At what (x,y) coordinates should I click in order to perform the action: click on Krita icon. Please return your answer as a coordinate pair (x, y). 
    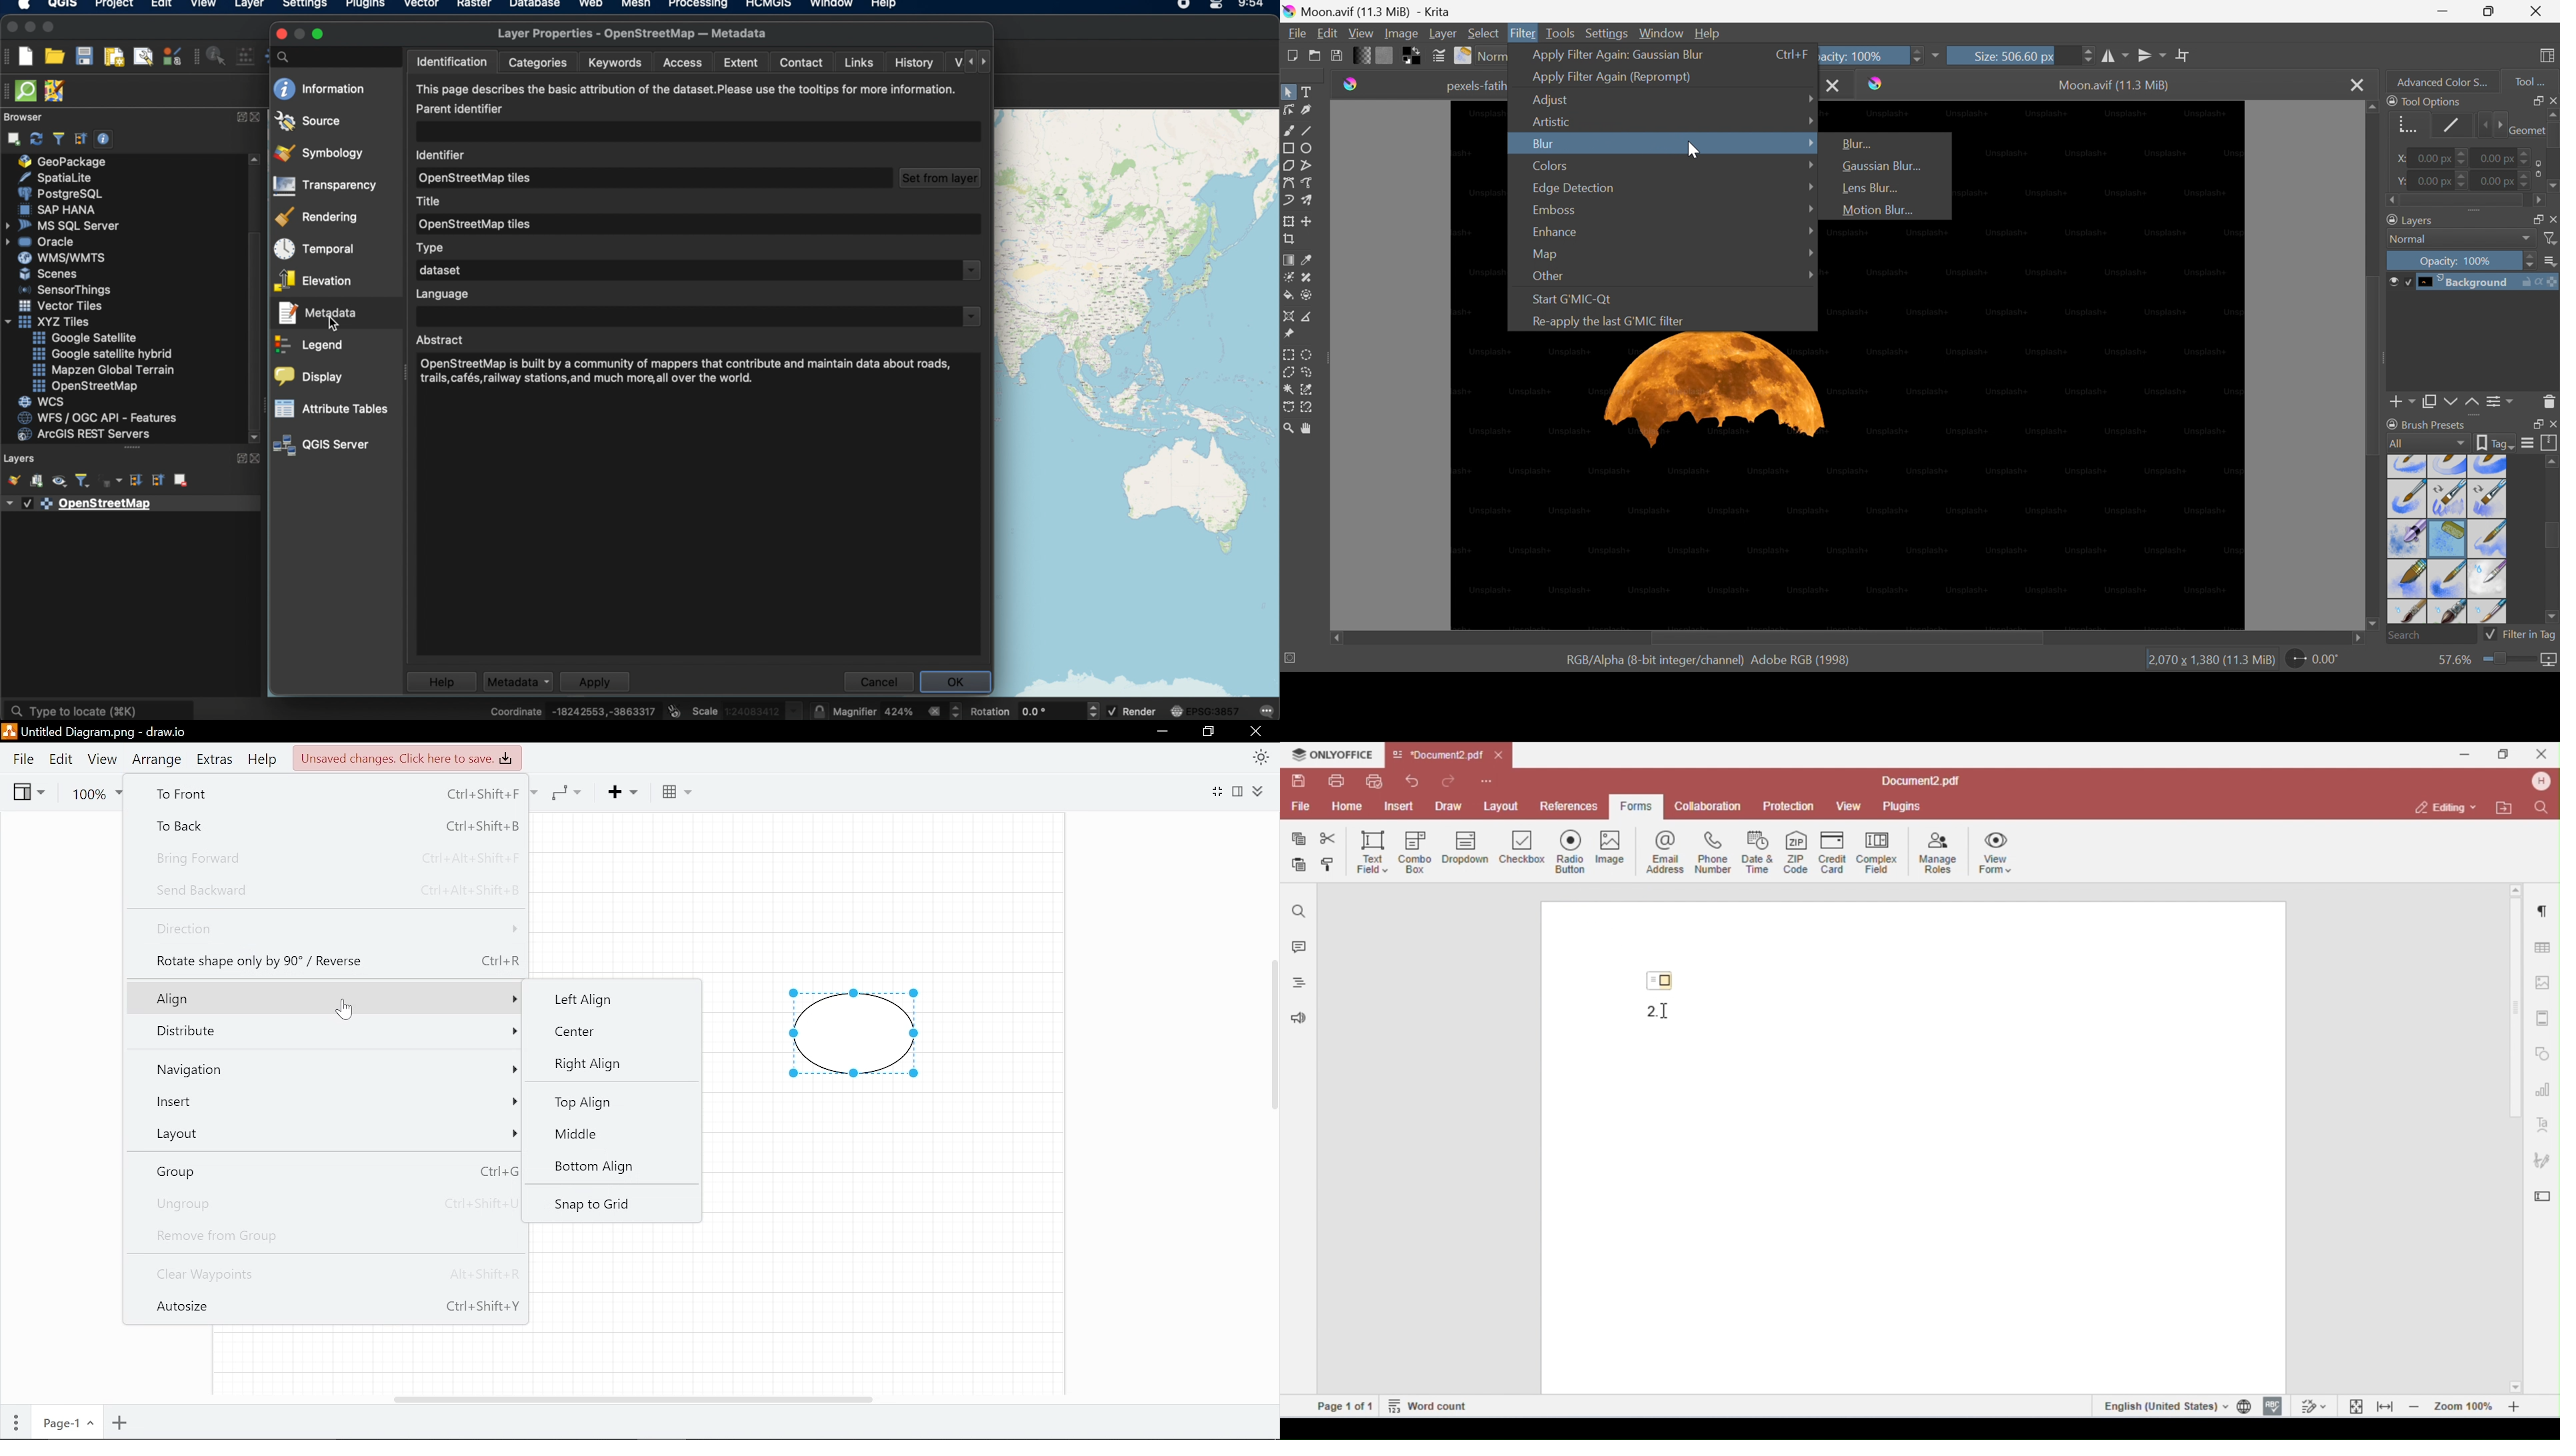
    Looking at the image, I should click on (1348, 87).